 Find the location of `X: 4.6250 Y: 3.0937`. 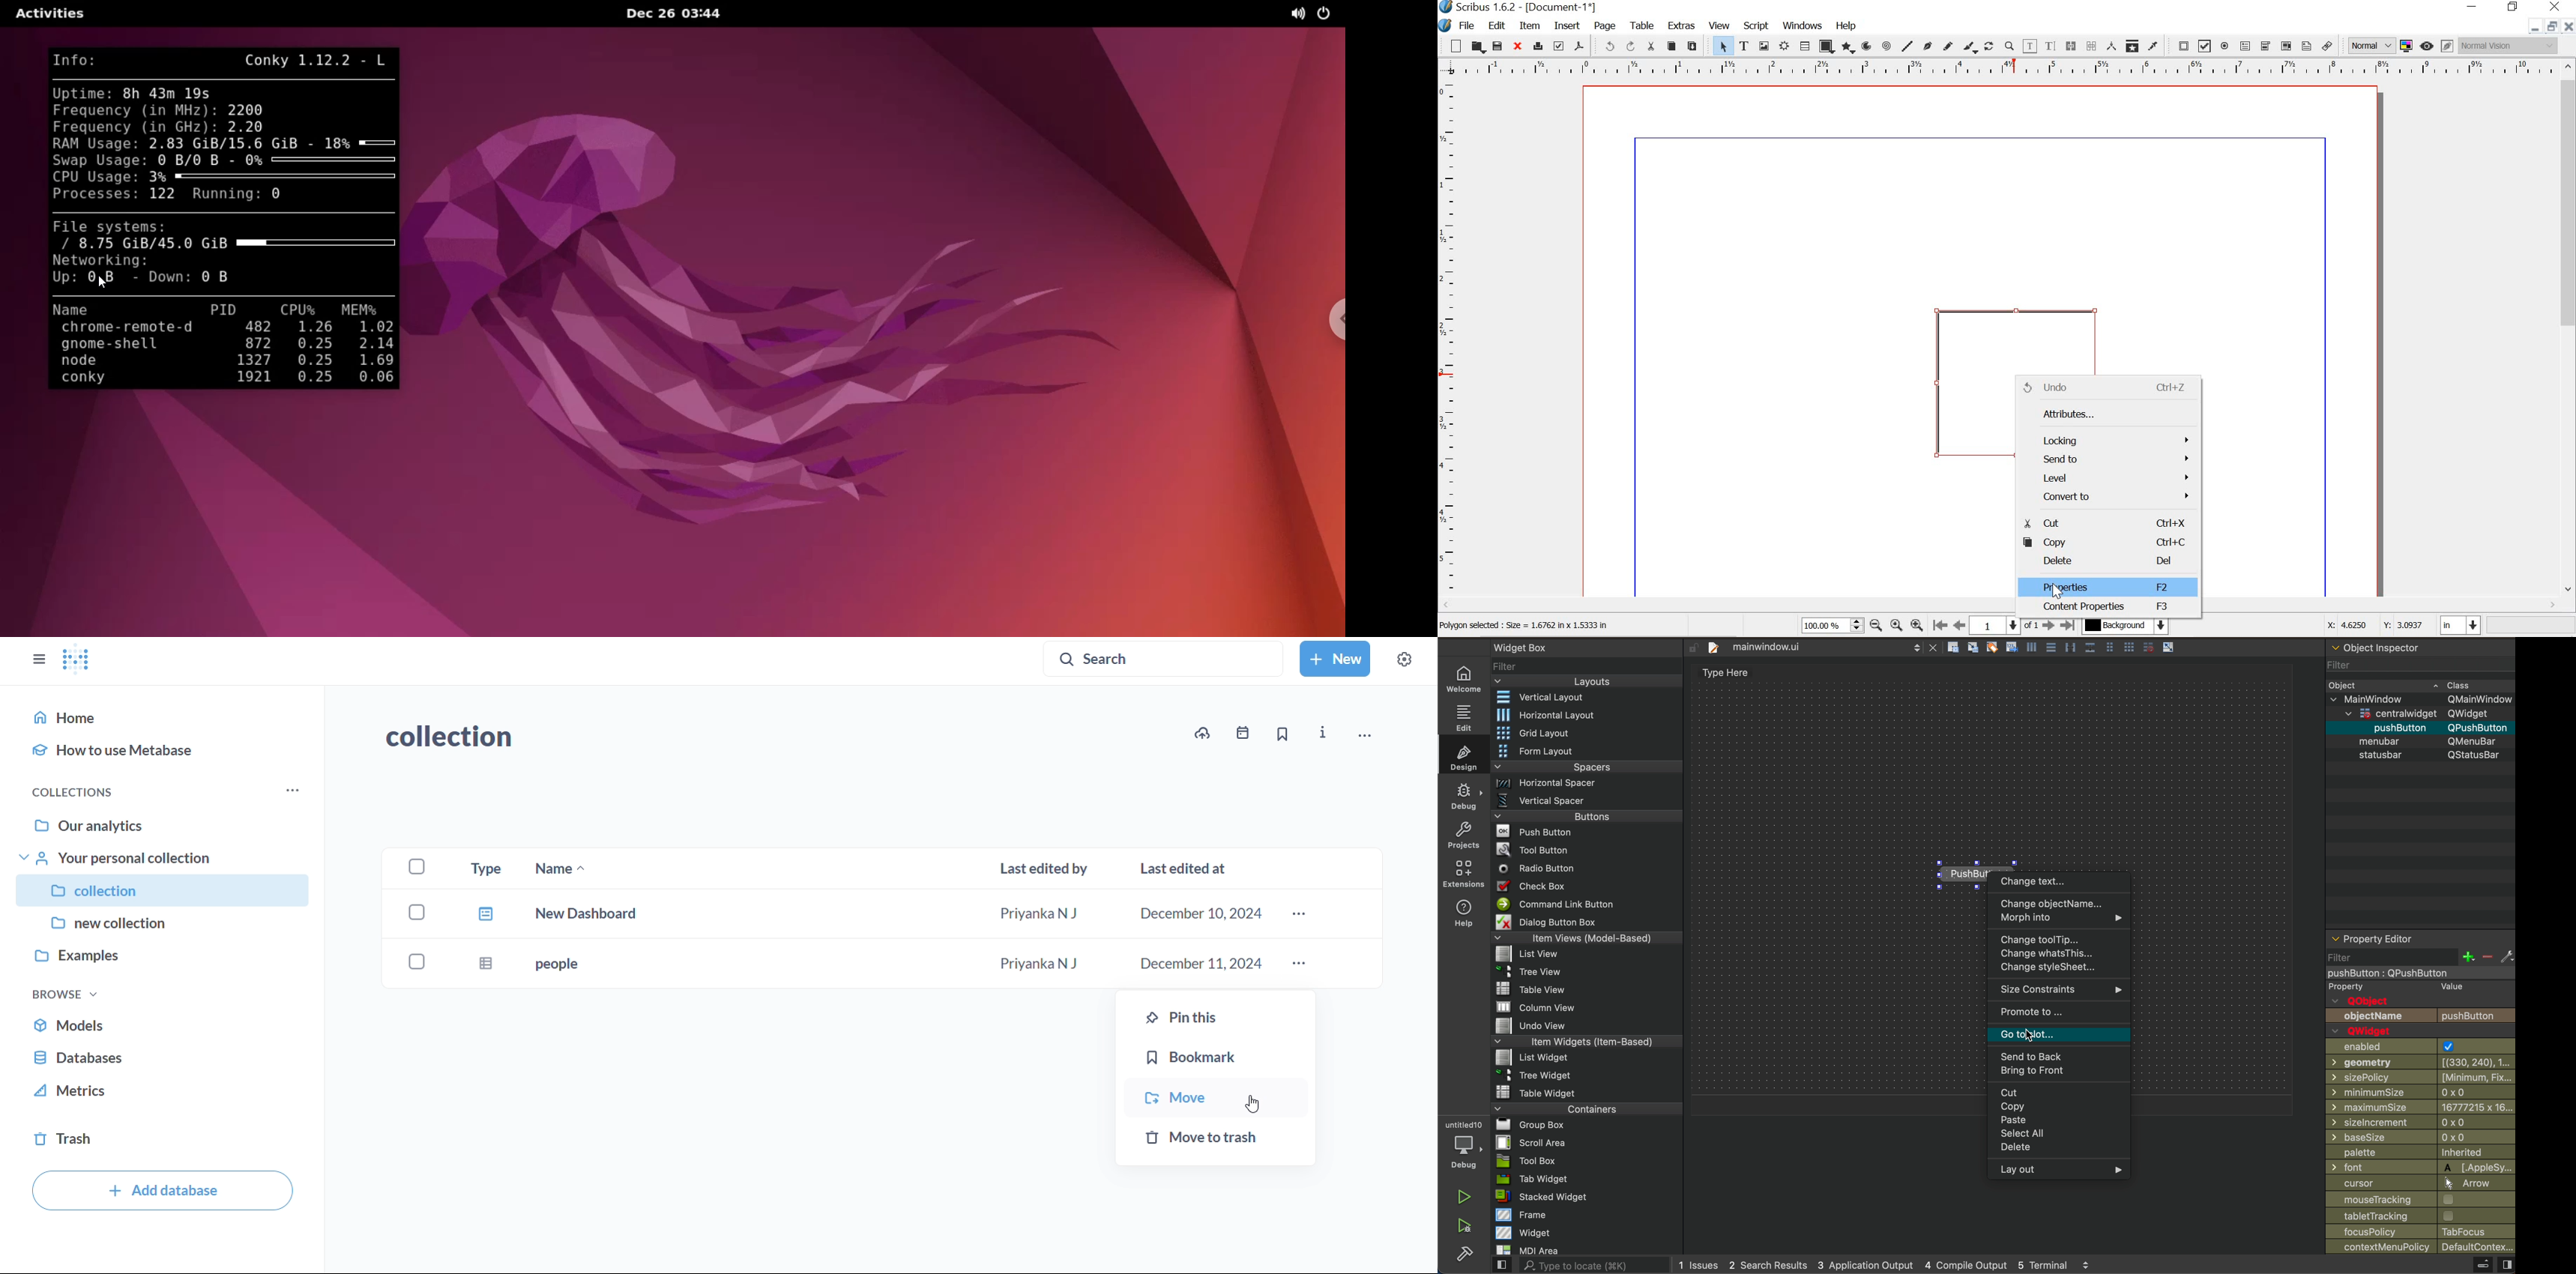

X: 4.6250 Y: 3.0937 is located at coordinates (2374, 623).